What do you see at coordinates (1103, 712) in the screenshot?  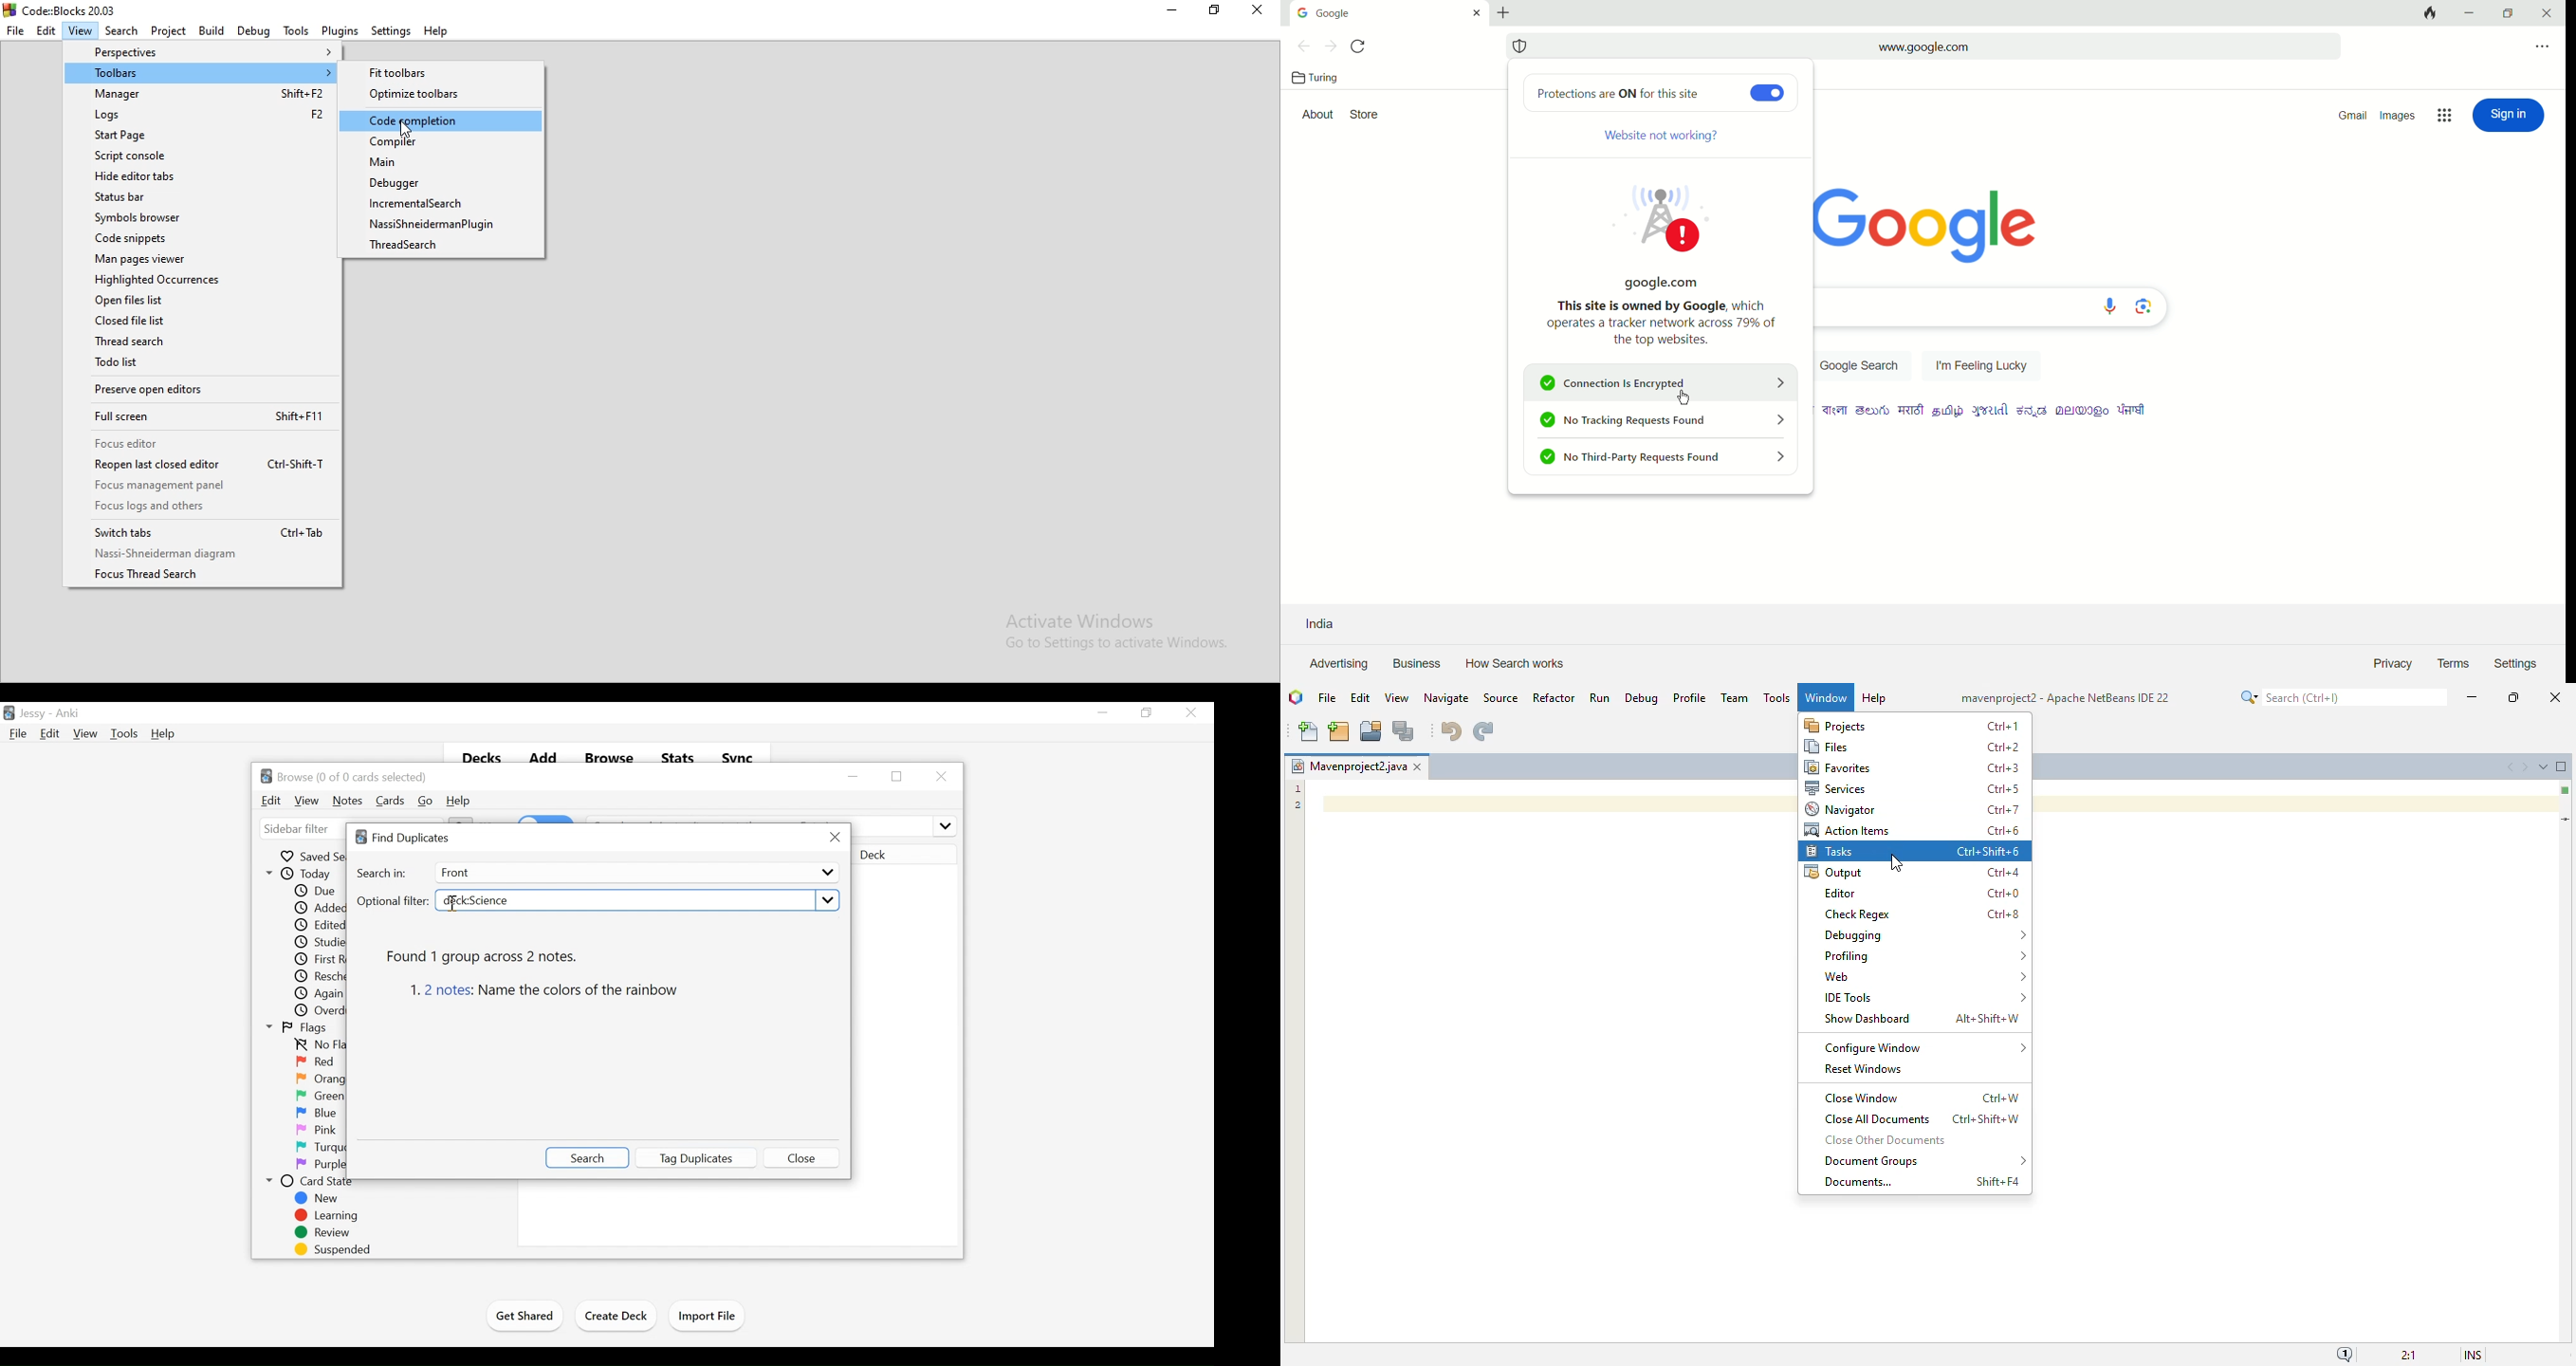 I see `minimize` at bounding box center [1103, 712].